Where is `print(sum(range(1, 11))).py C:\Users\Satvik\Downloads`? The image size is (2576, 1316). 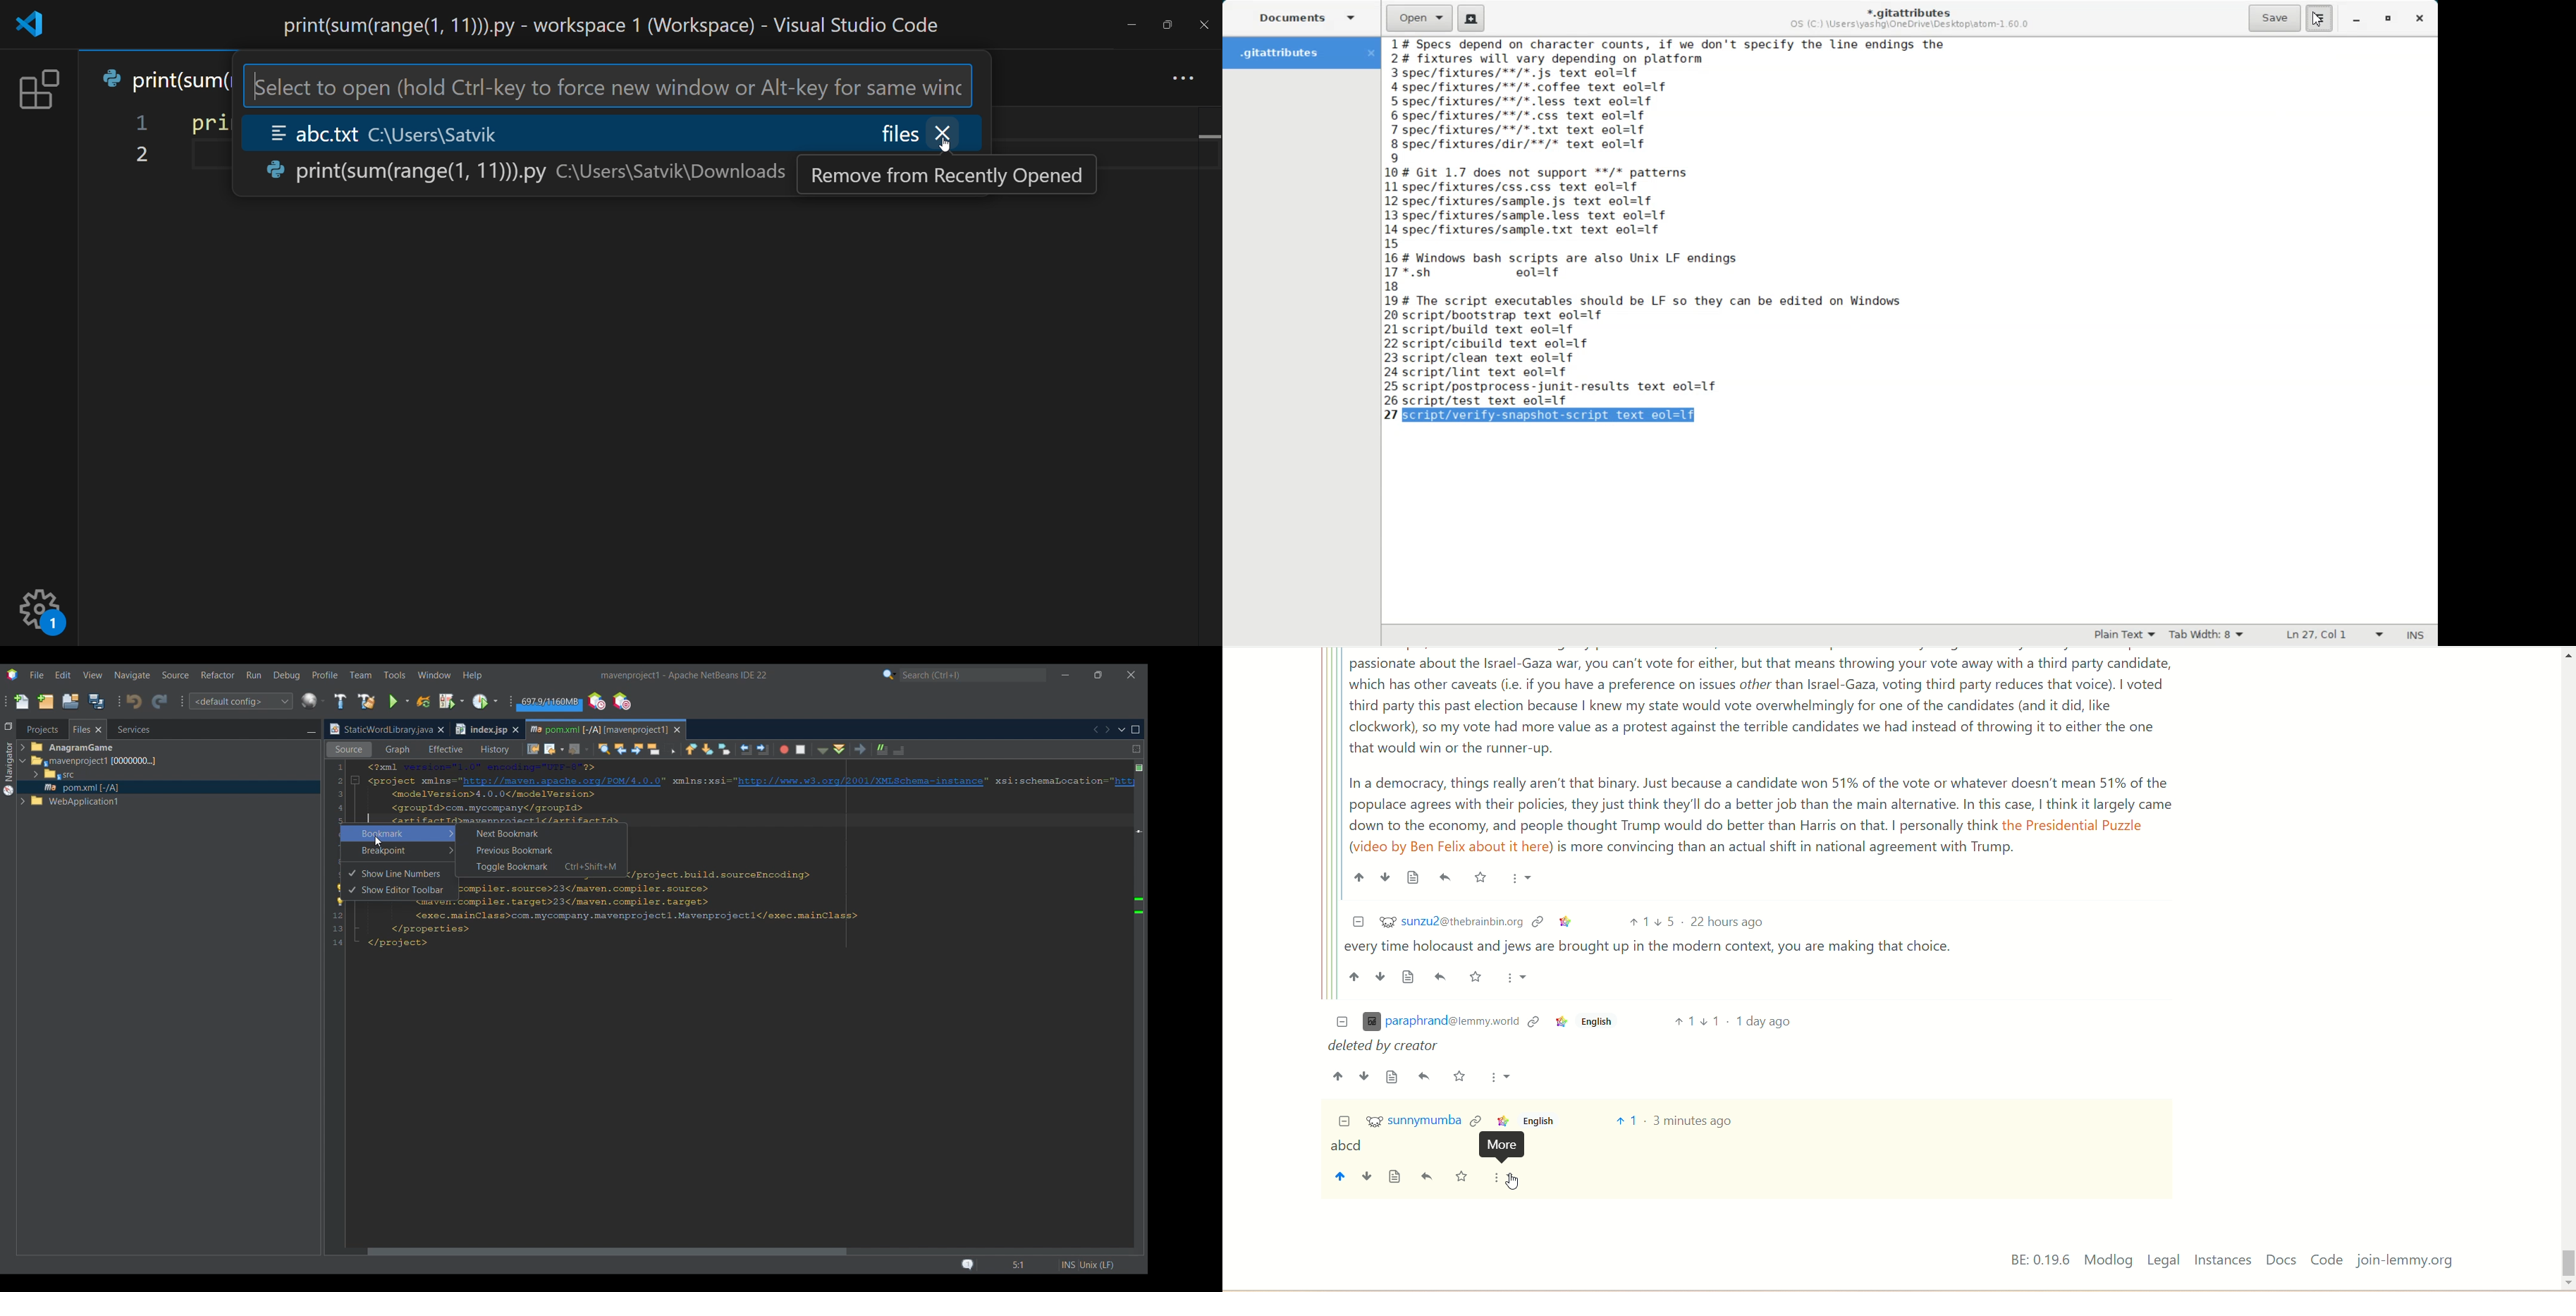
print(sum(range(1, 11))).py C:\Users\Satvik\Downloads is located at coordinates (524, 170).